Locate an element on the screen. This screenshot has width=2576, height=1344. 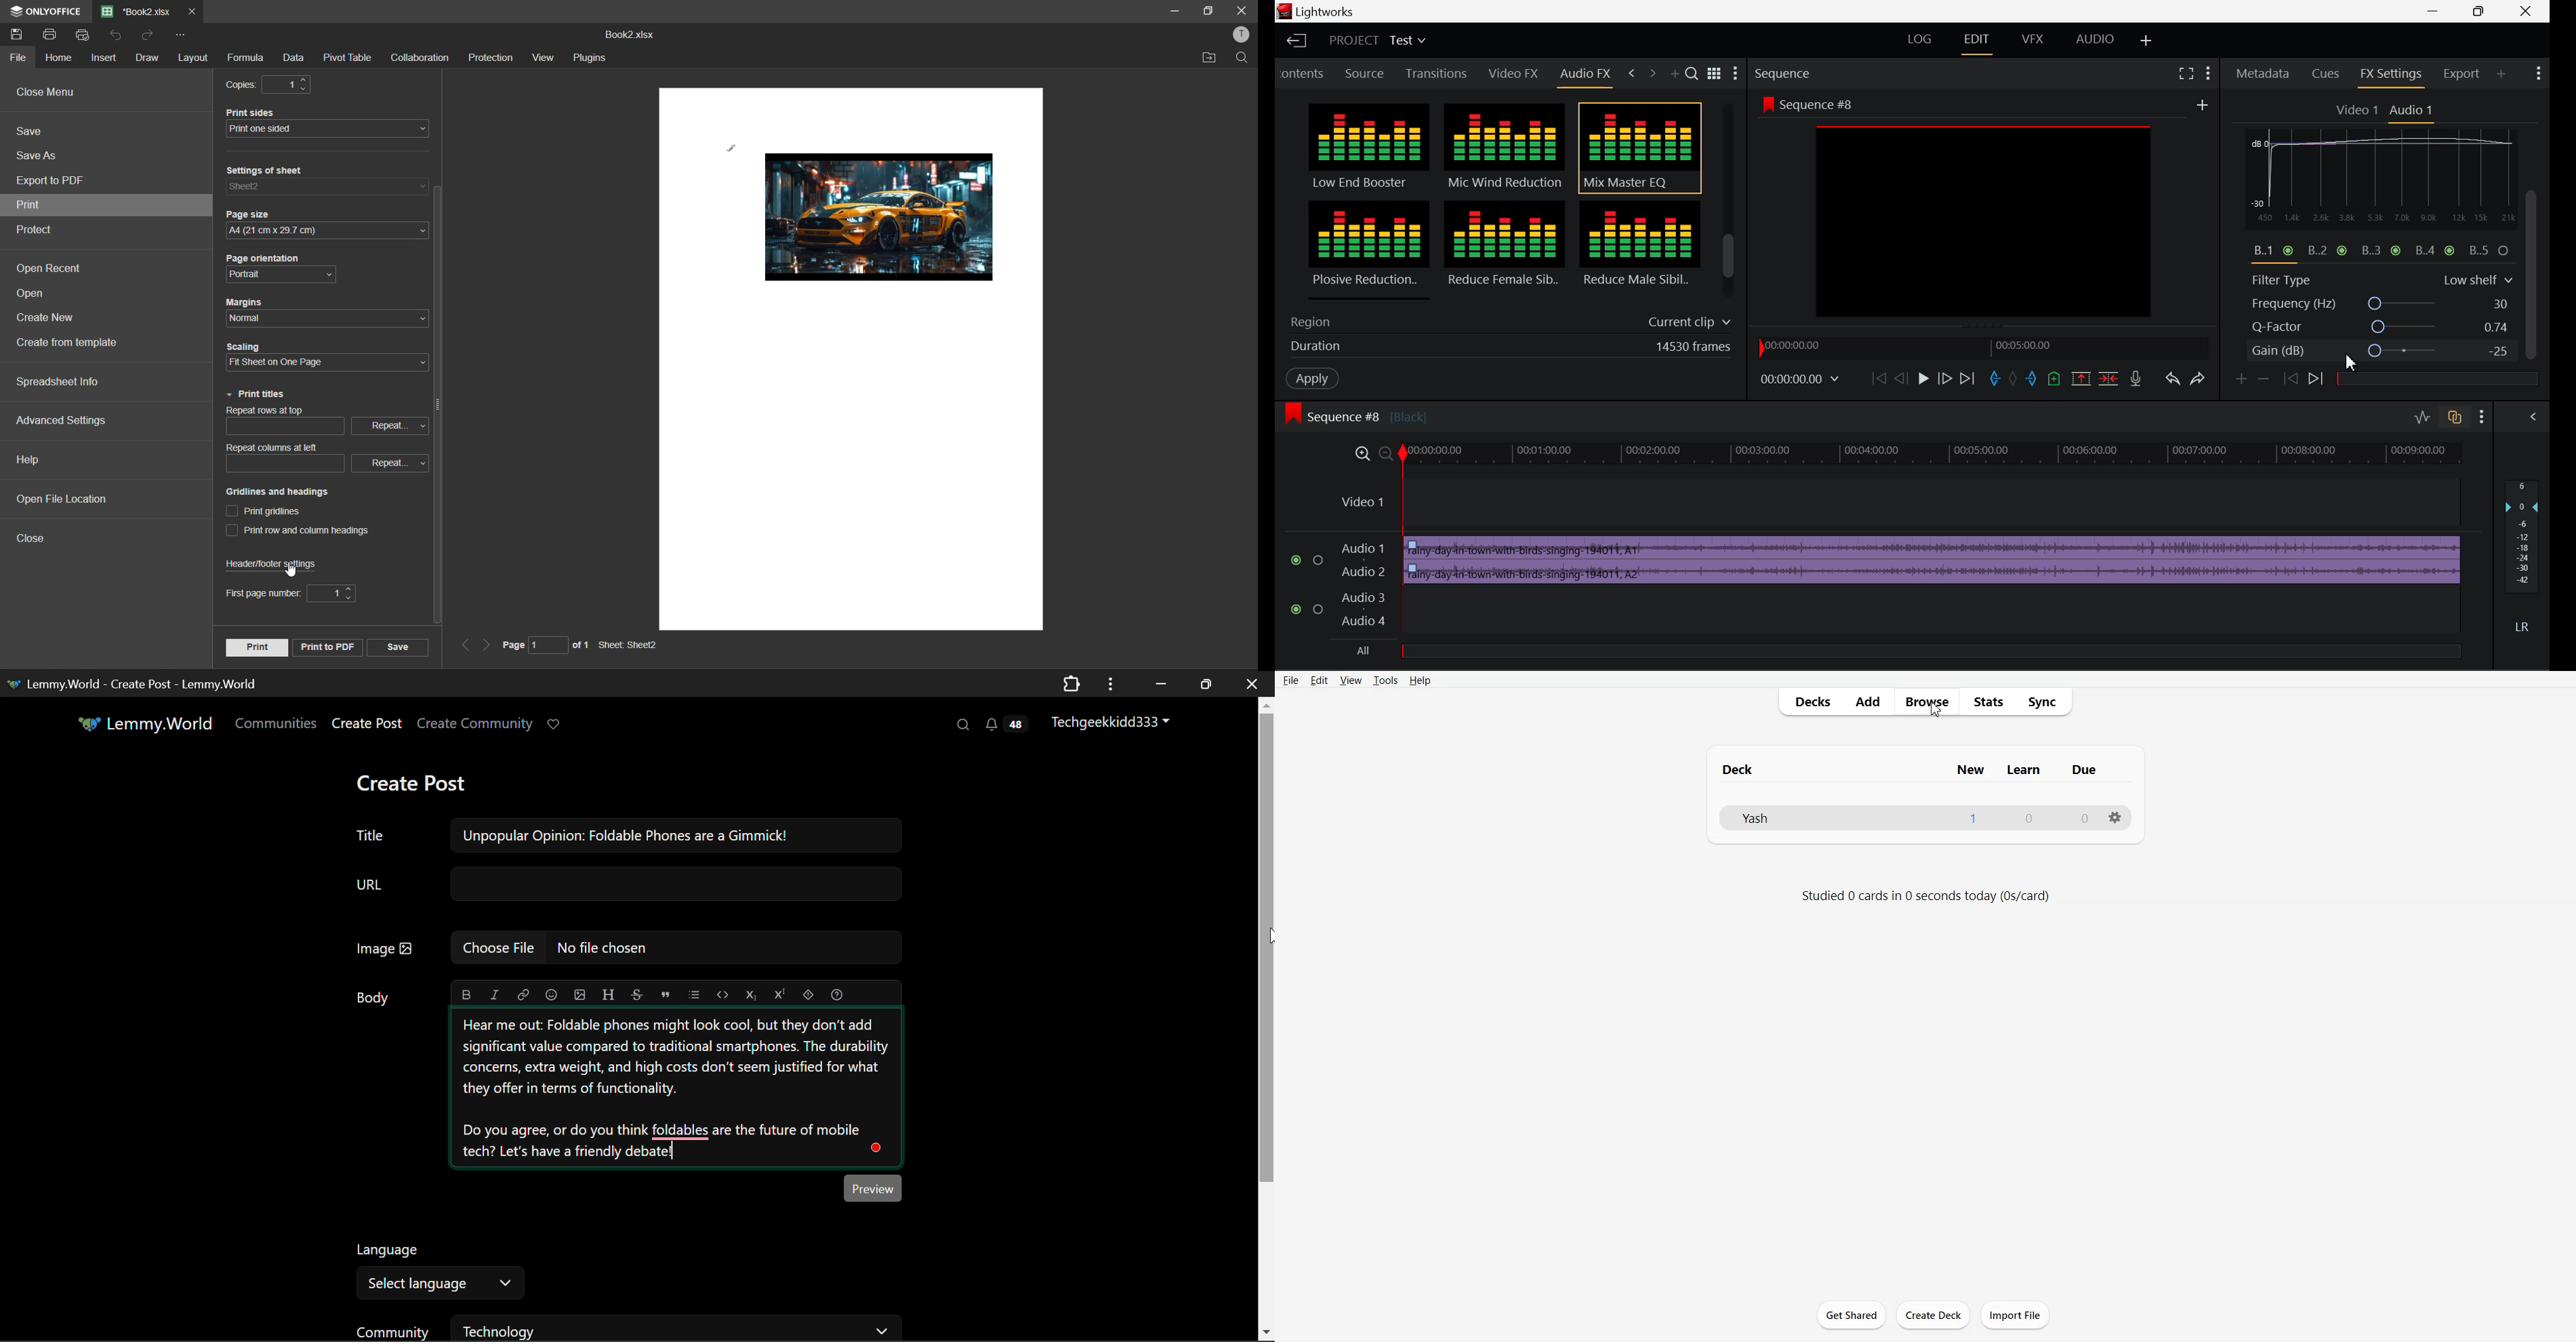
strikethrough is located at coordinates (638, 994).